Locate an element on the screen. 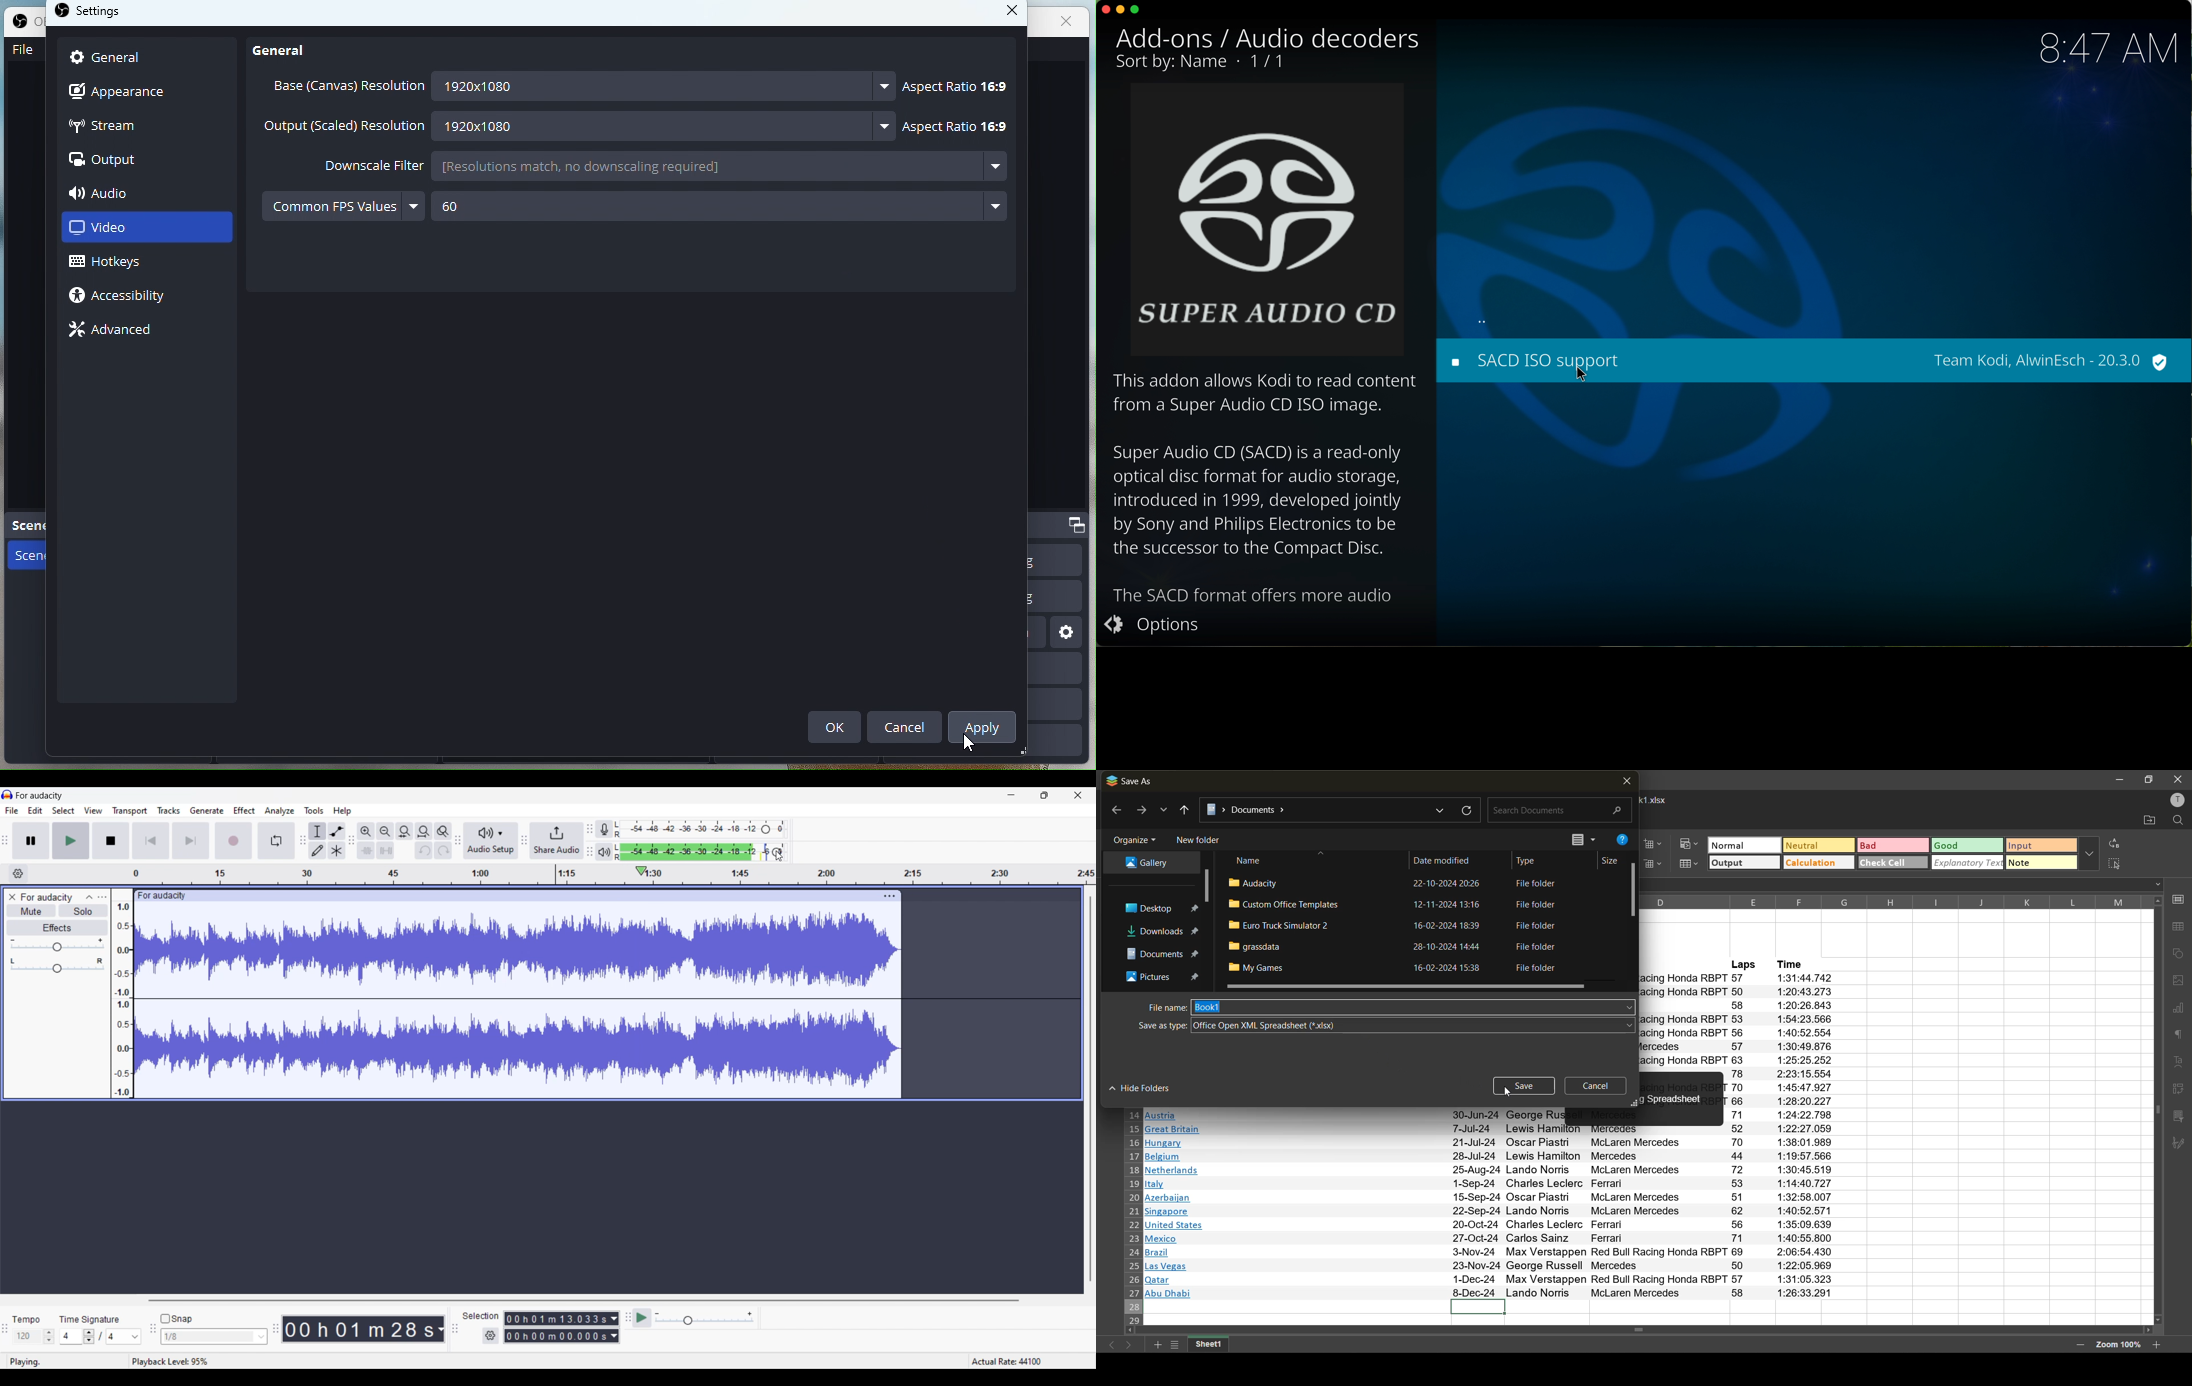 The height and width of the screenshot is (1400, 2212). Mexico 27-Oct-24 Carlos Sainz Ferrari 71 1:40:55.800 is located at coordinates (1489, 1240).